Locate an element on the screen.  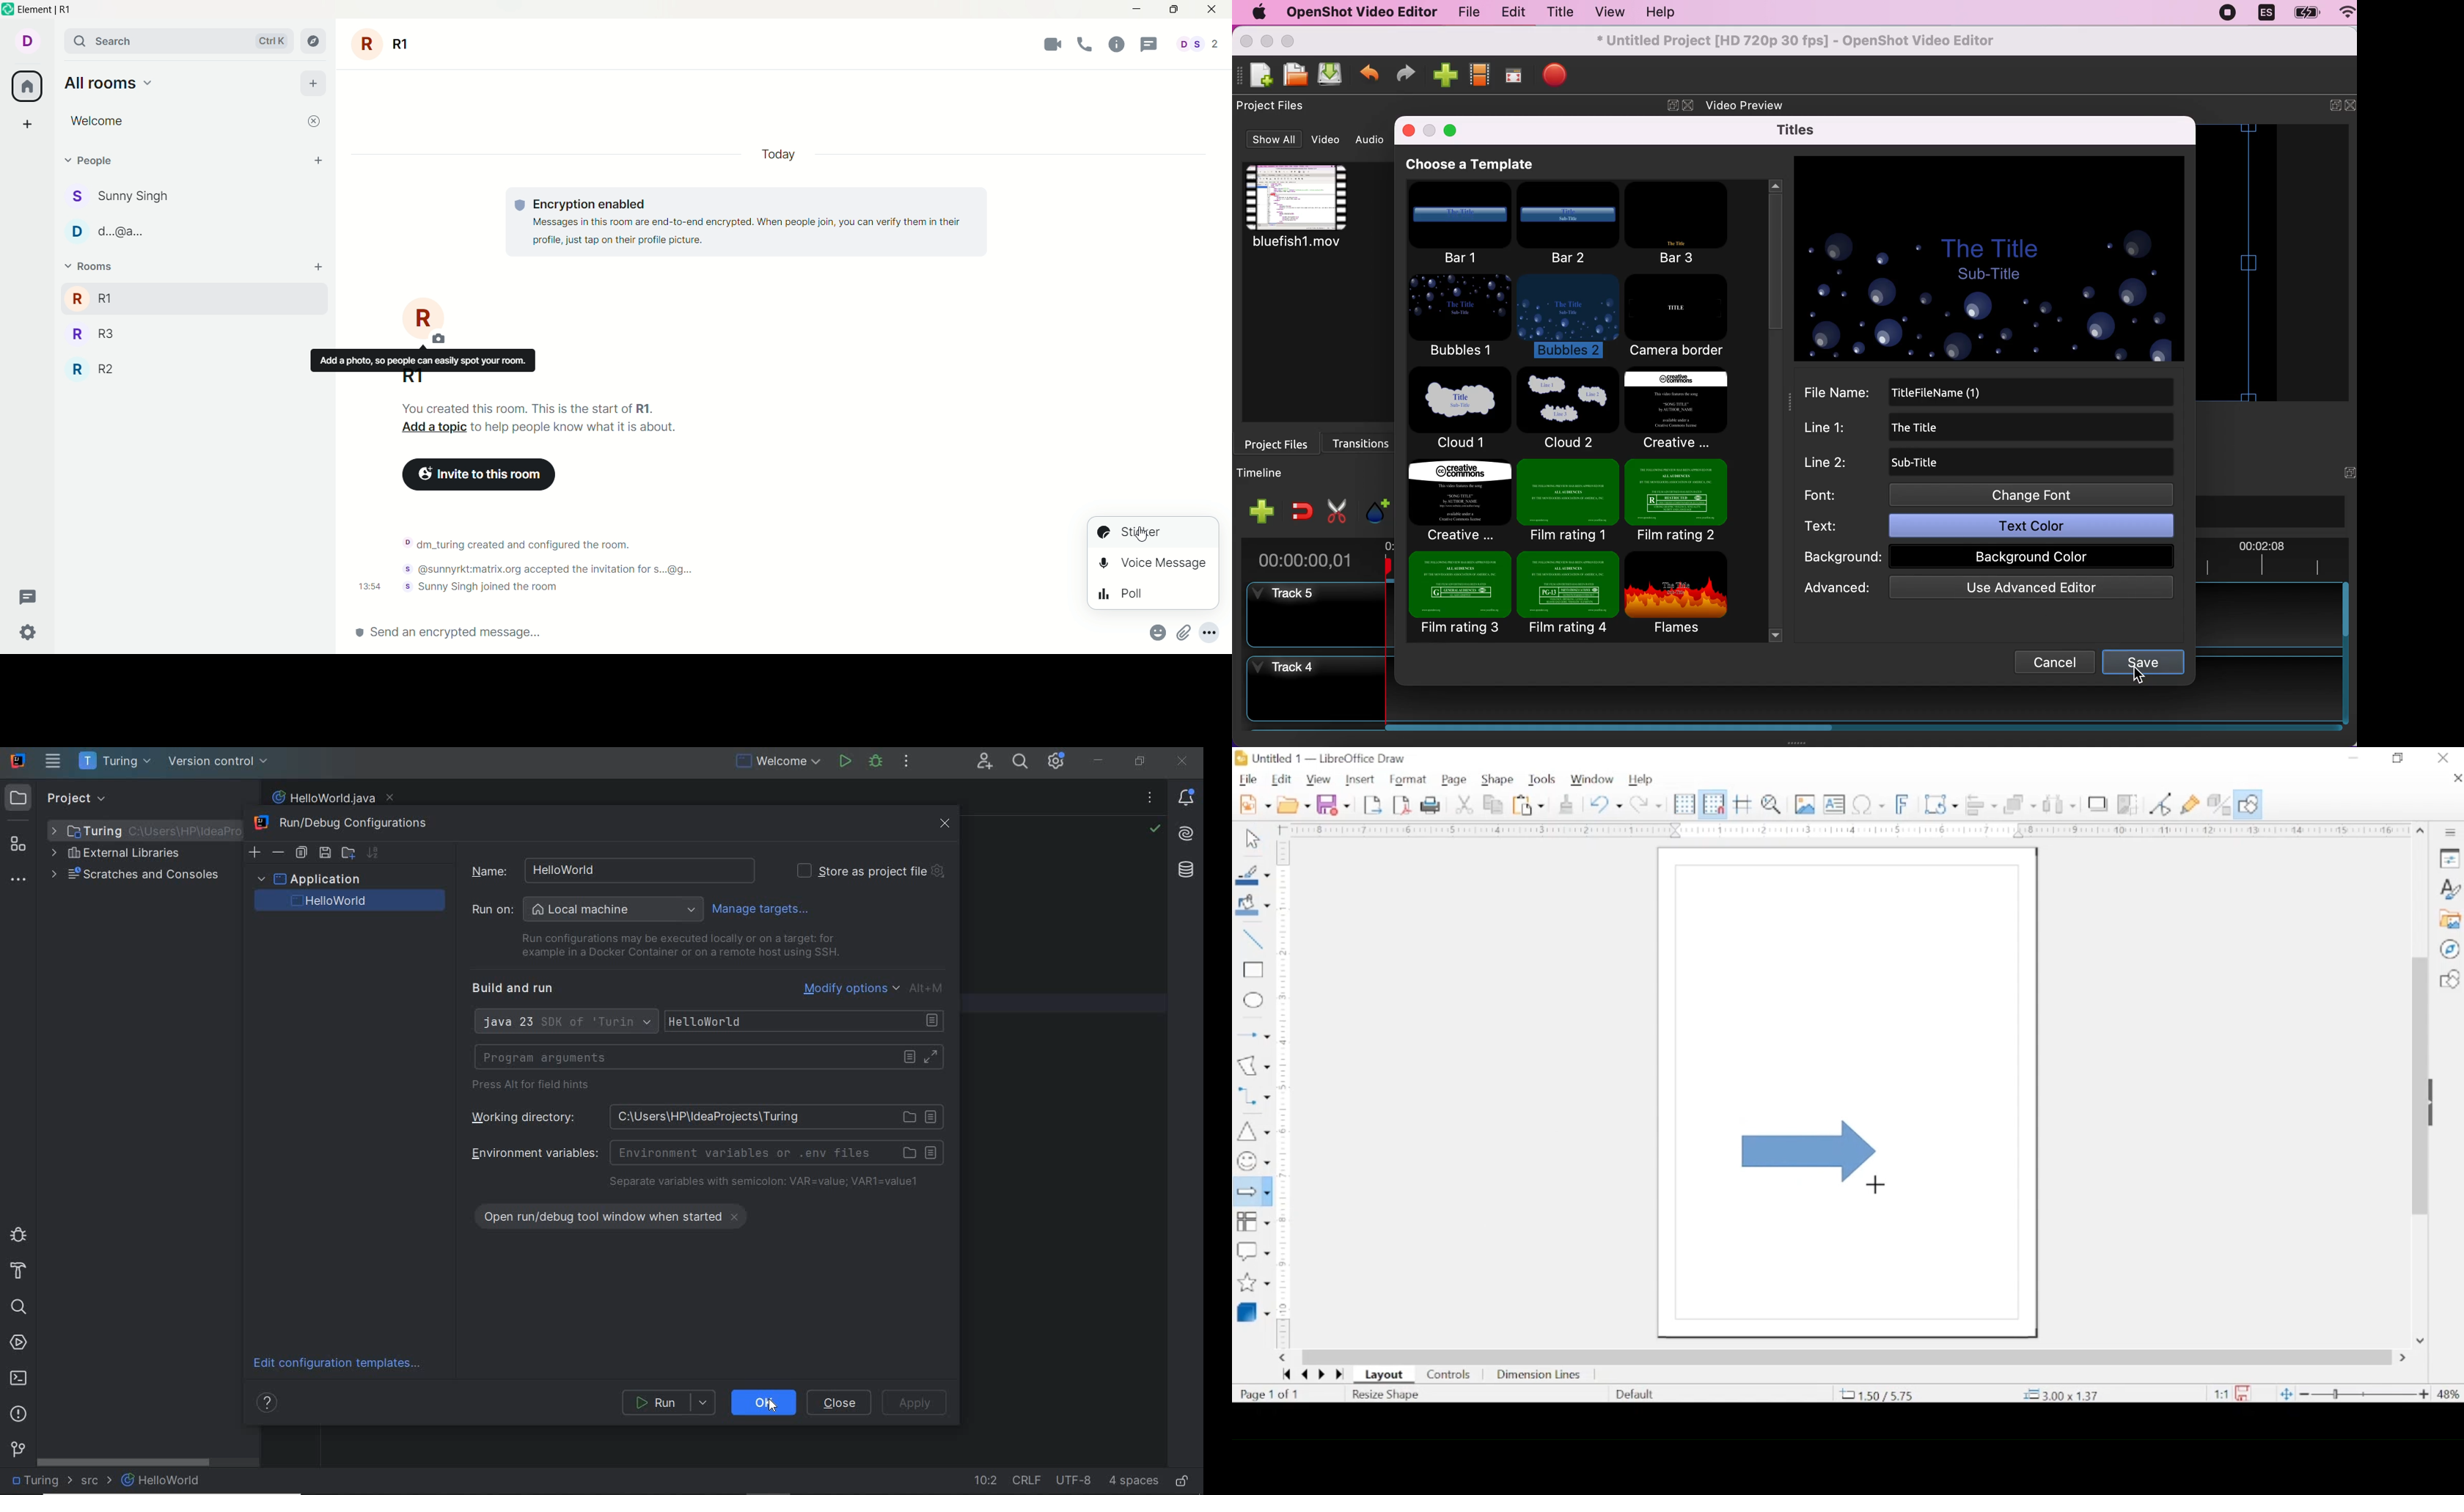
helplines while moving is located at coordinates (1743, 804).